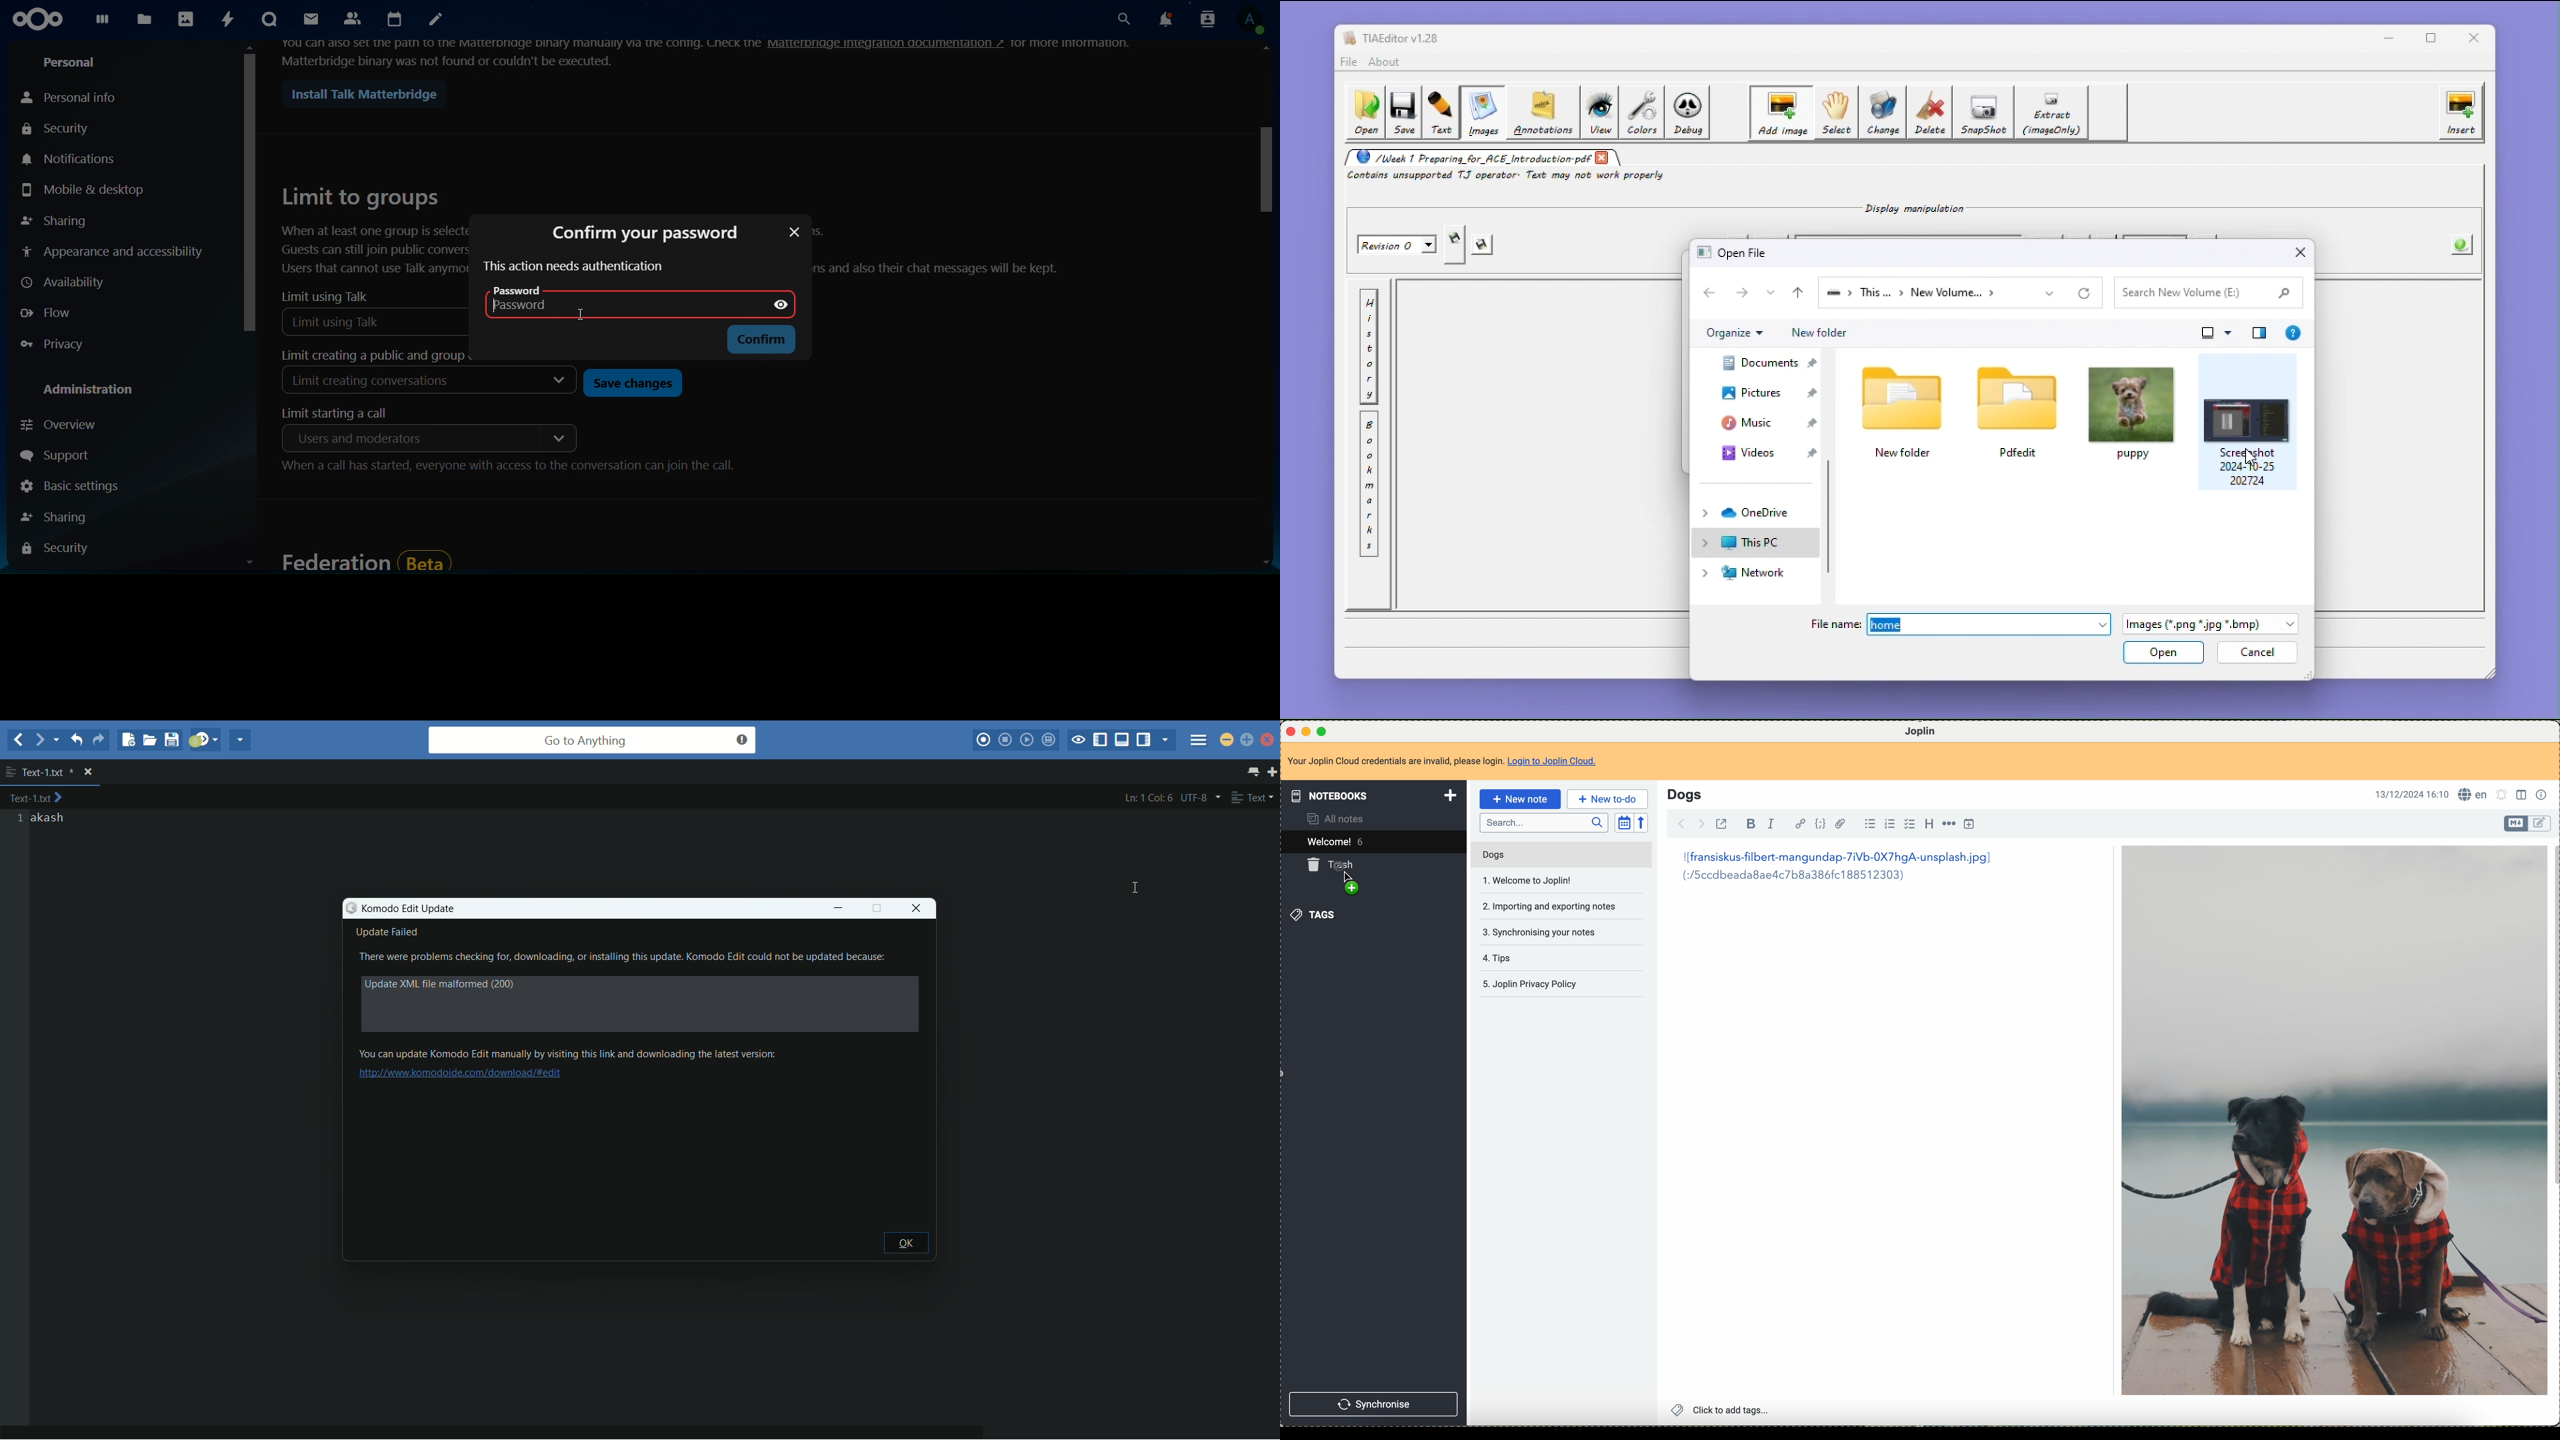 The width and height of the screenshot is (2576, 1456). What do you see at coordinates (1918, 731) in the screenshot?
I see `Joplin` at bounding box center [1918, 731].